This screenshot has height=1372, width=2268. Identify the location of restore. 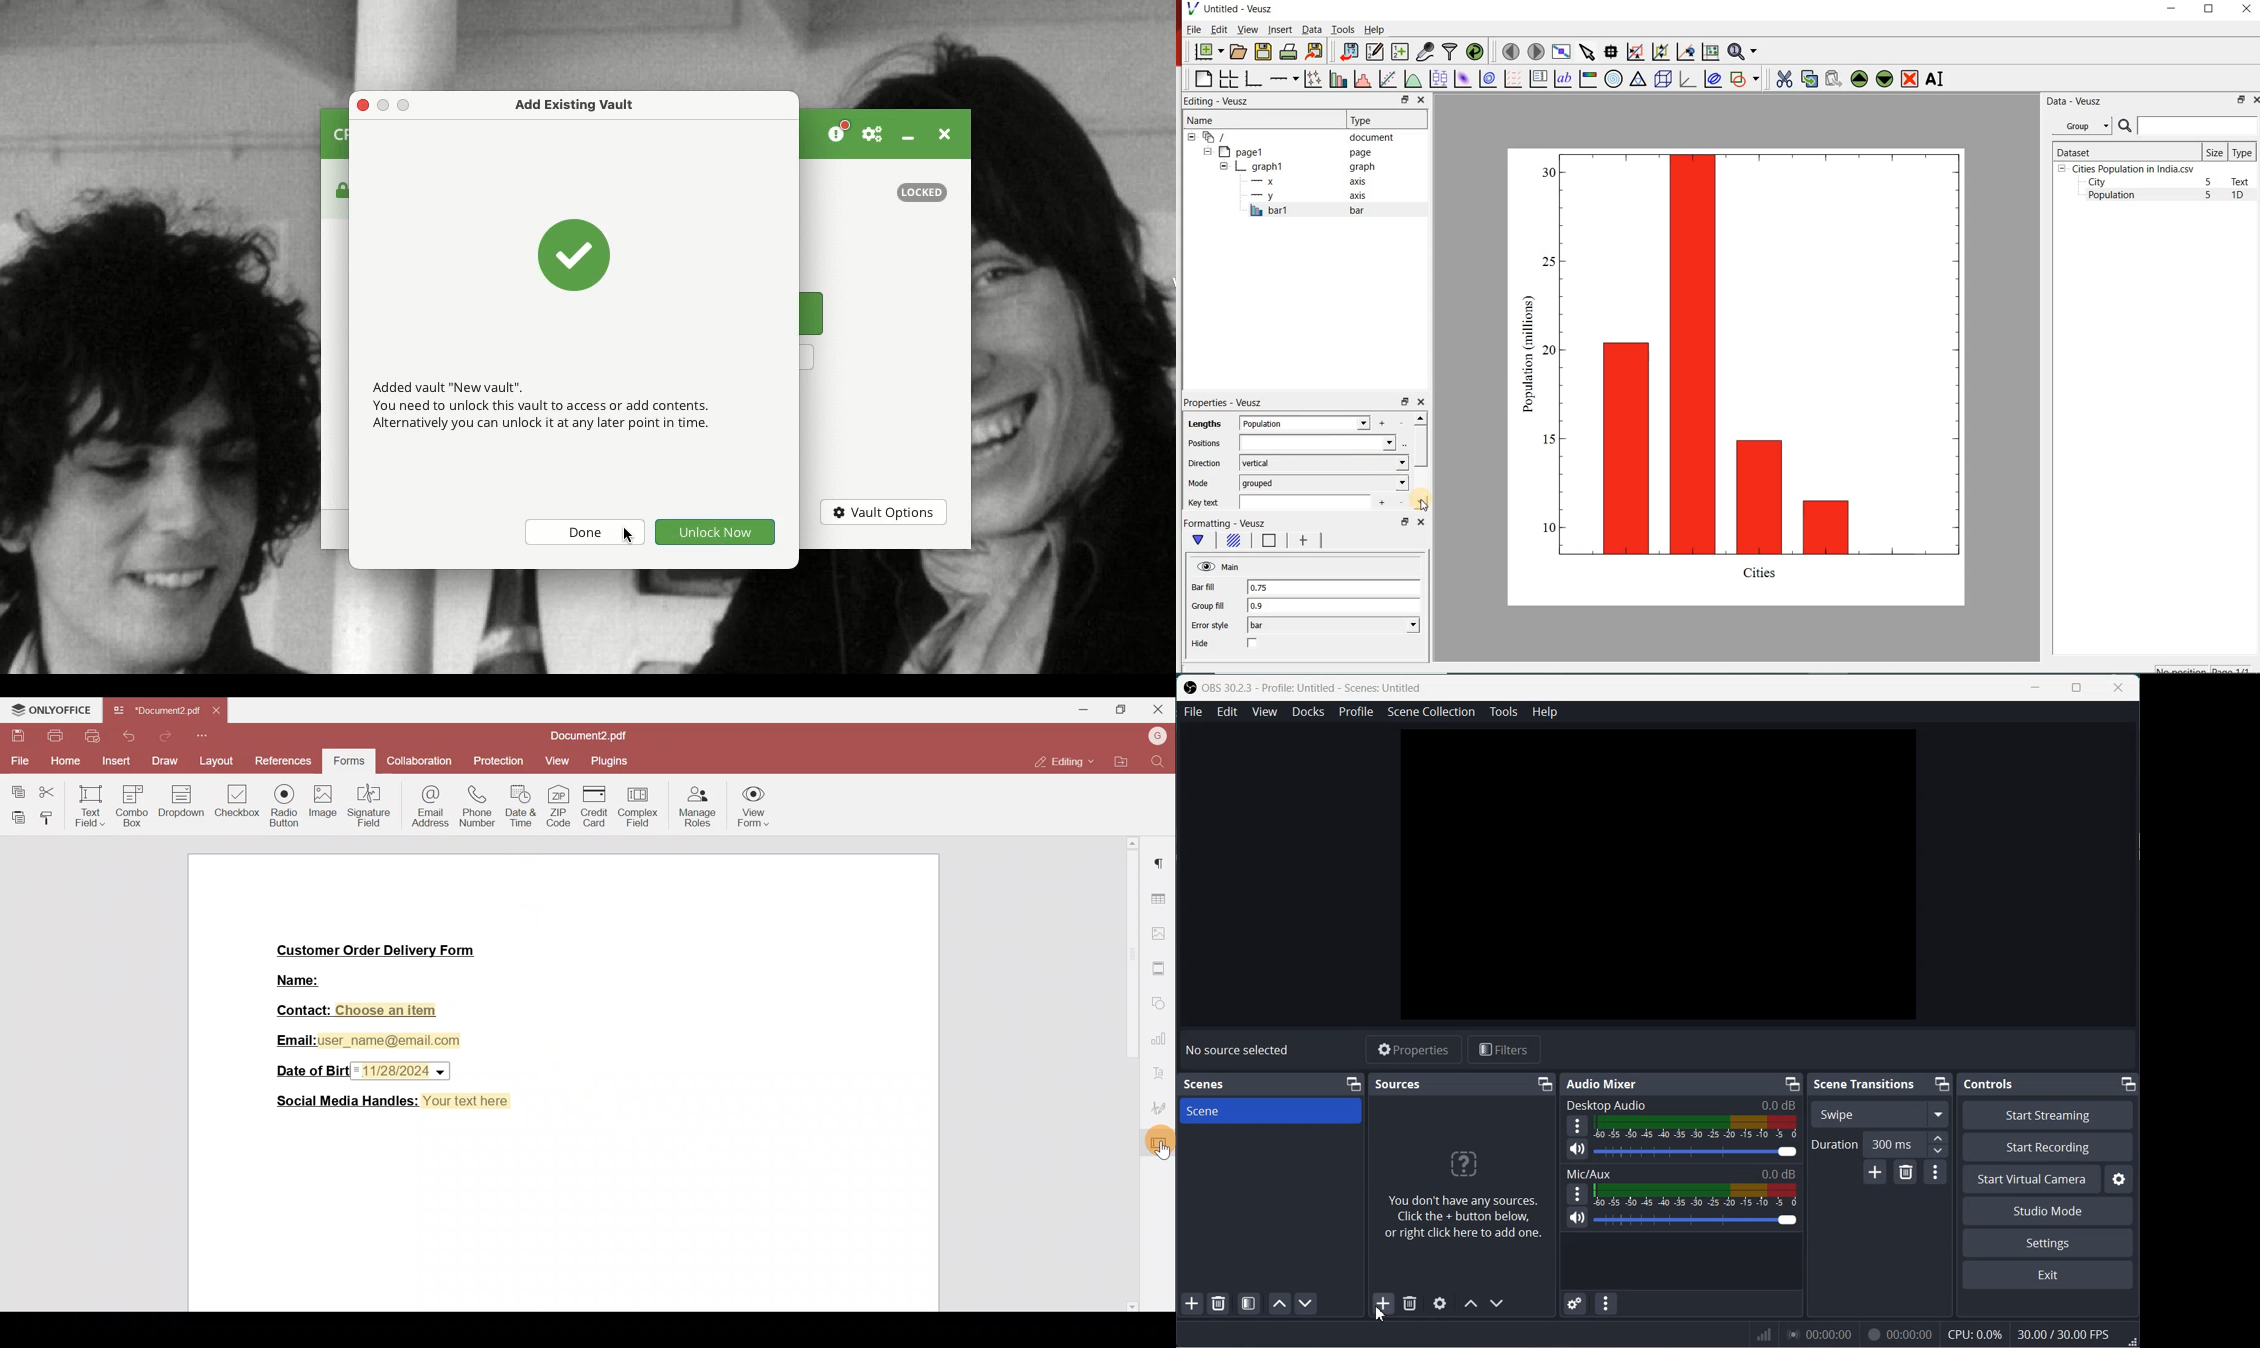
(1404, 522).